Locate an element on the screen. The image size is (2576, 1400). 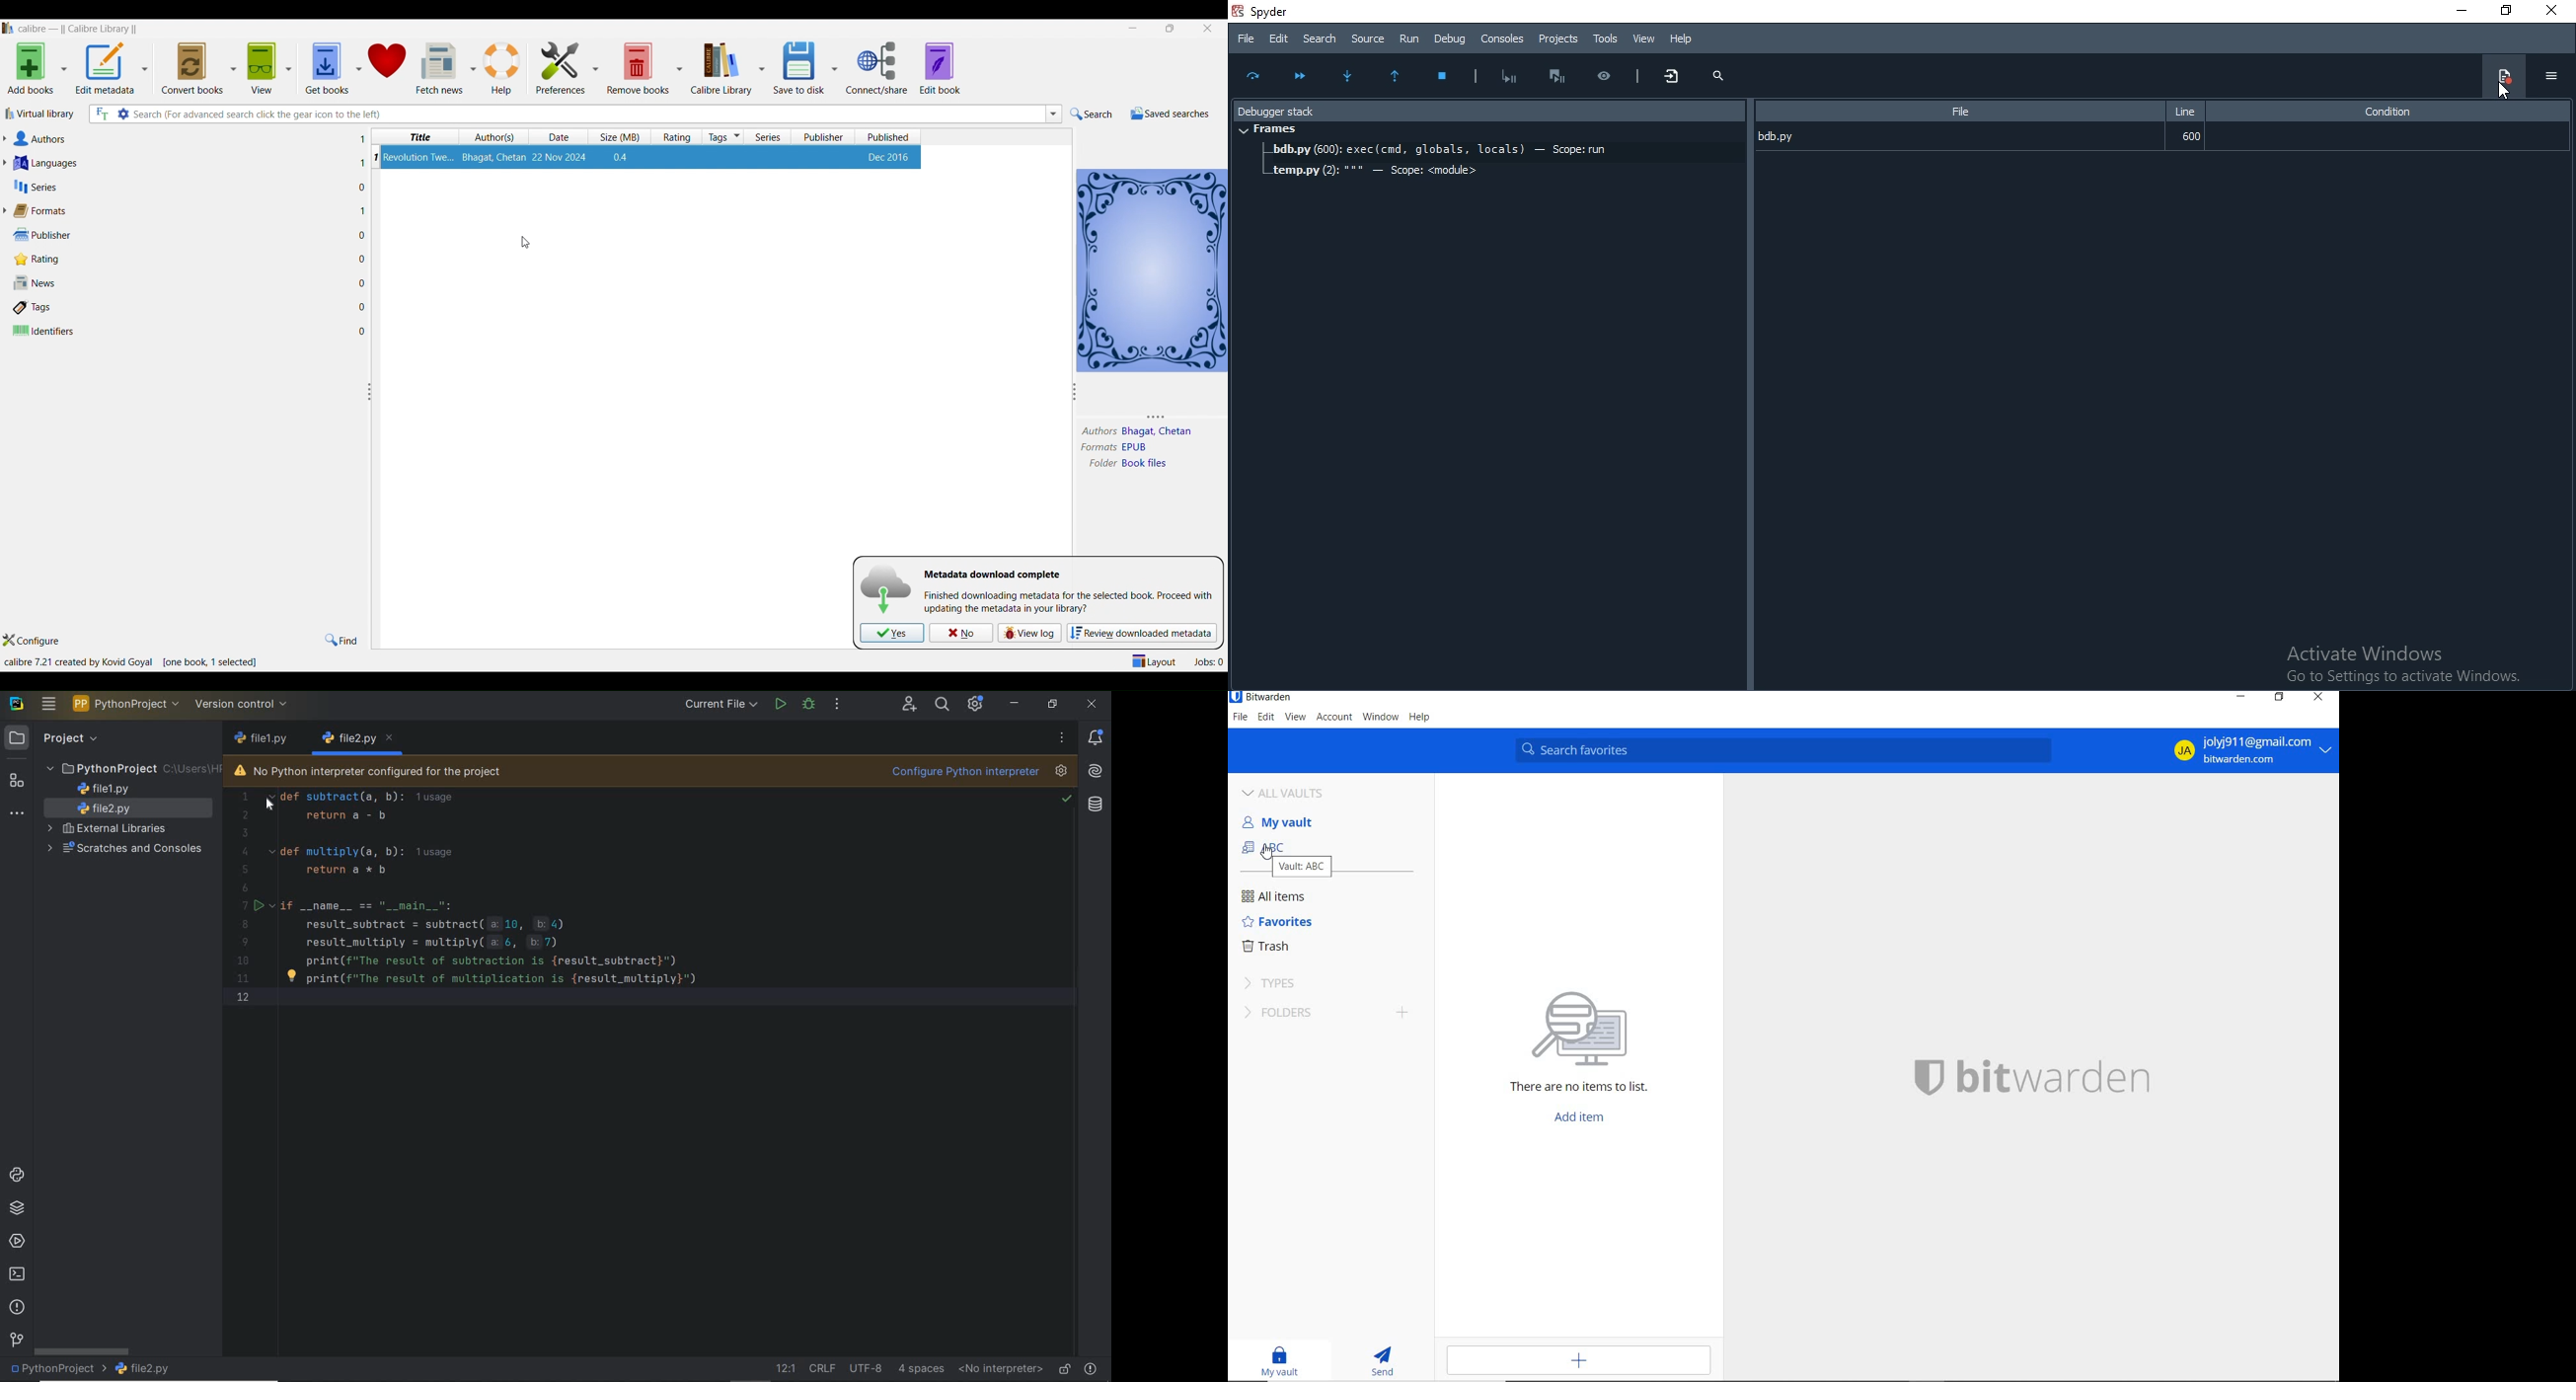
Debug is located at coordinates (1450, 38).